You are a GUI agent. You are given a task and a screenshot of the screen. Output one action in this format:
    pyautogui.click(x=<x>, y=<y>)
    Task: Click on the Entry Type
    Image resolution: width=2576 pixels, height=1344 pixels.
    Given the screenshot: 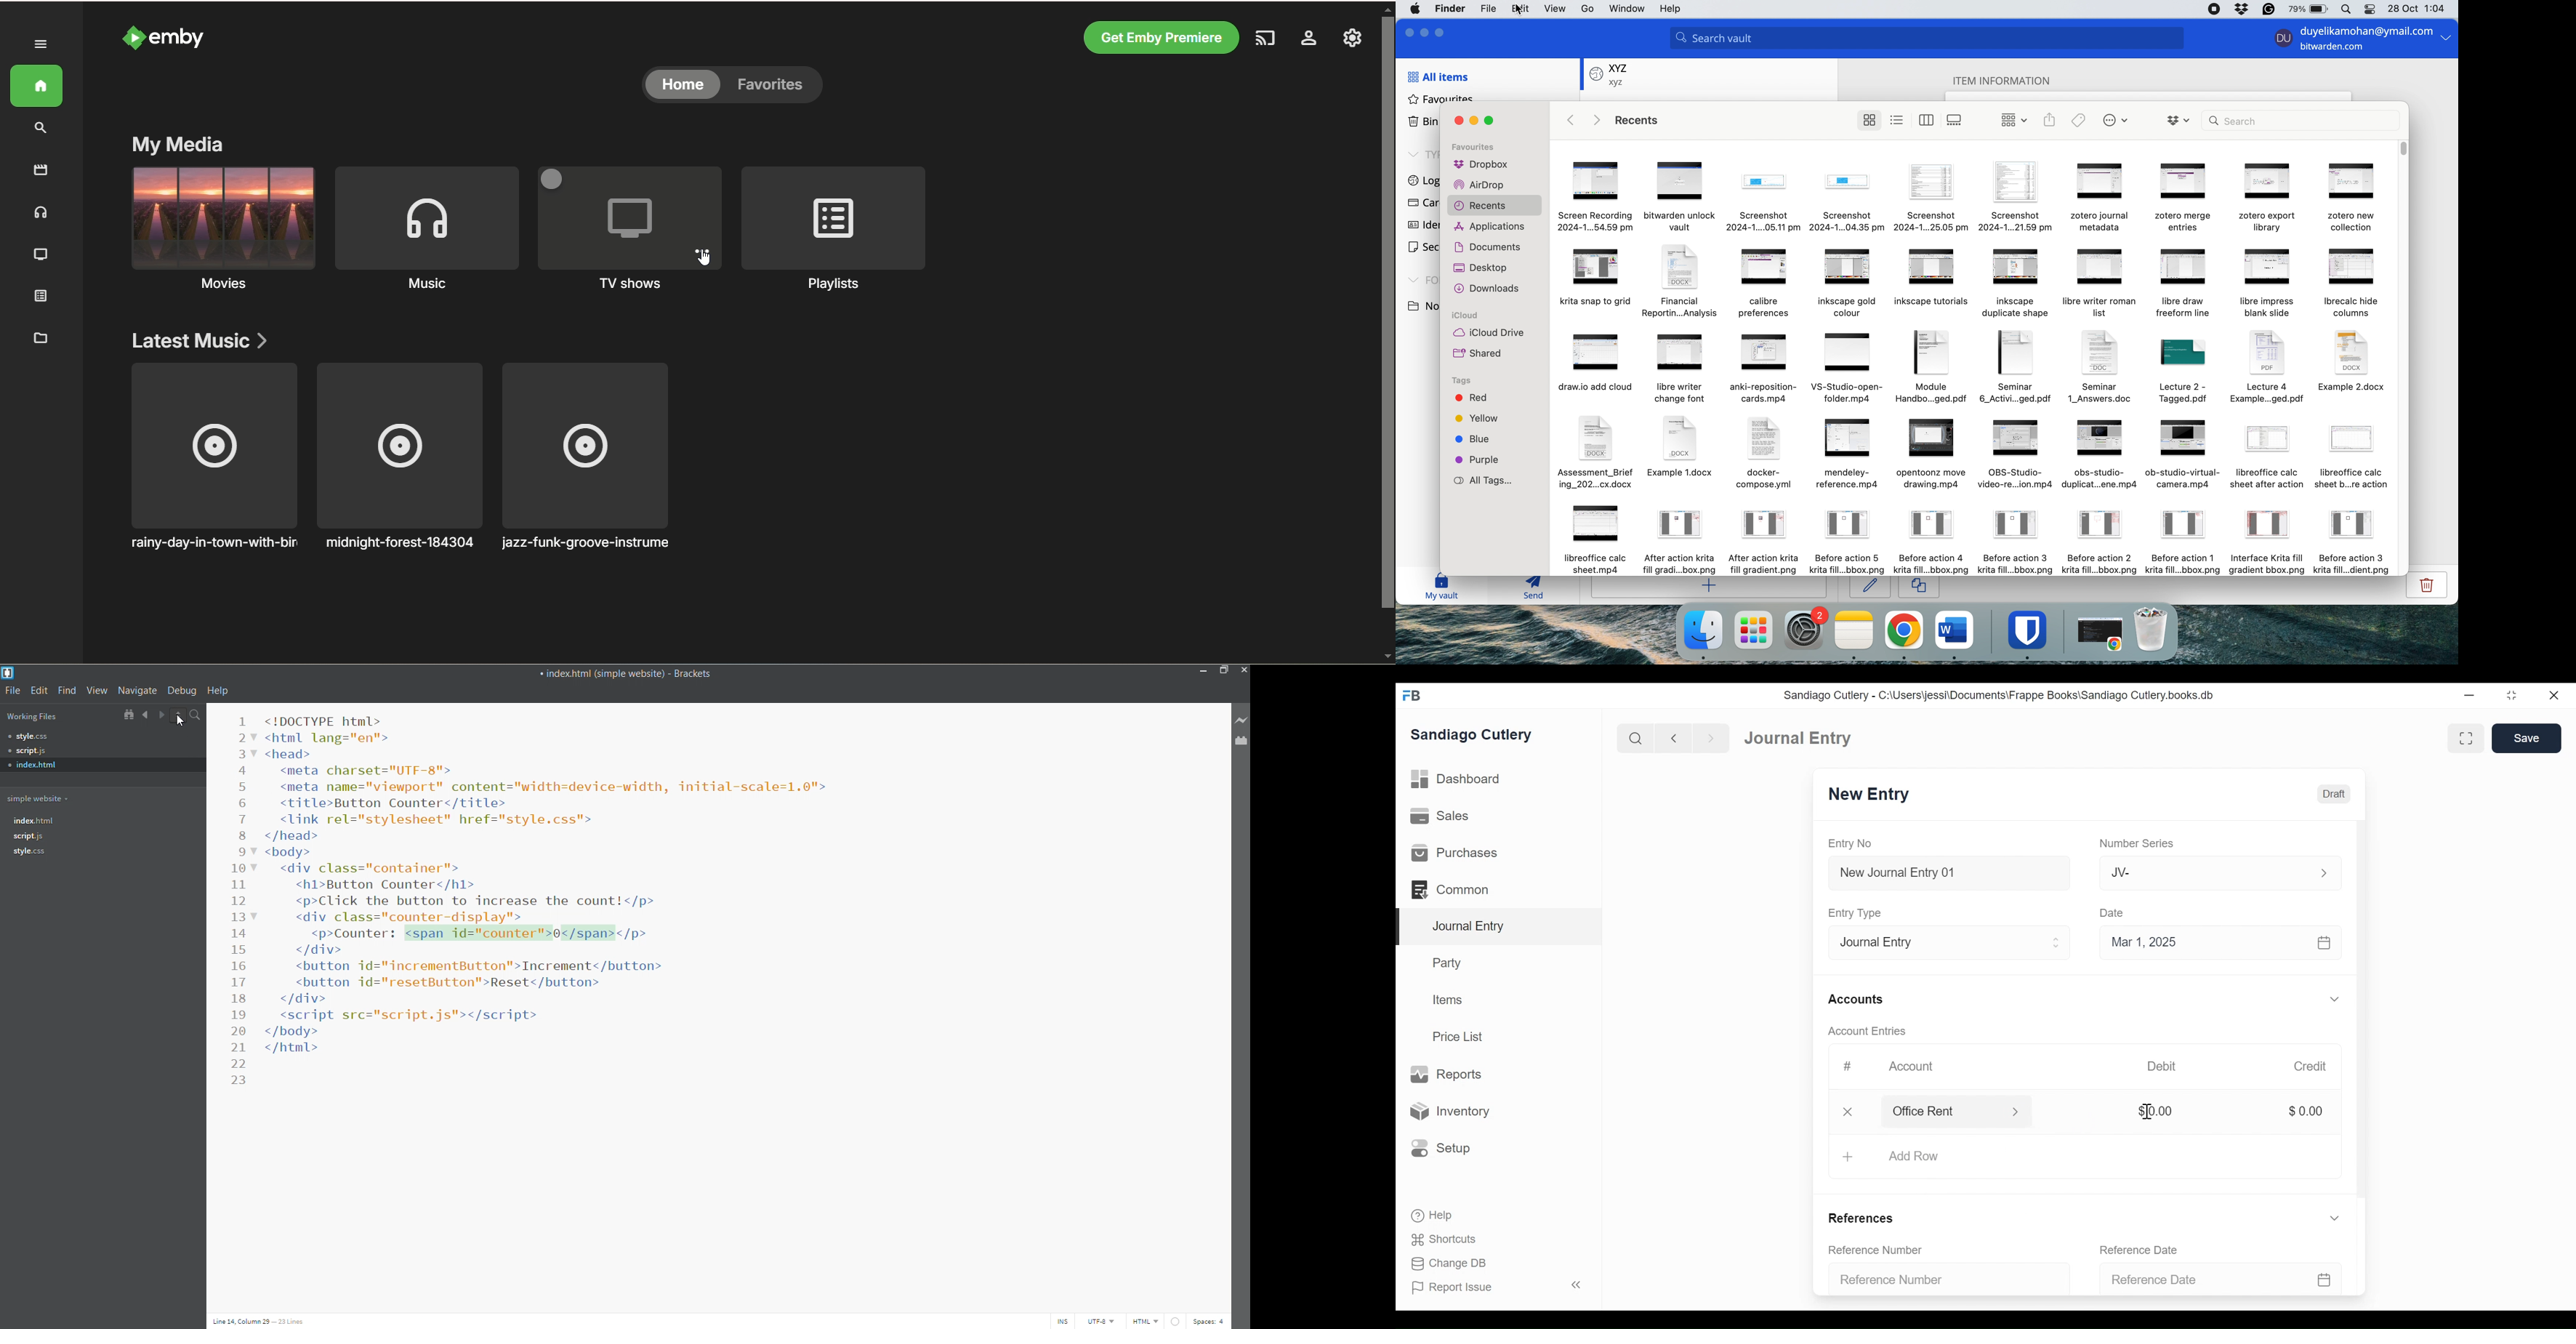 What is the action you would take?
    pyautogui.click(x=1854, y=912)
    